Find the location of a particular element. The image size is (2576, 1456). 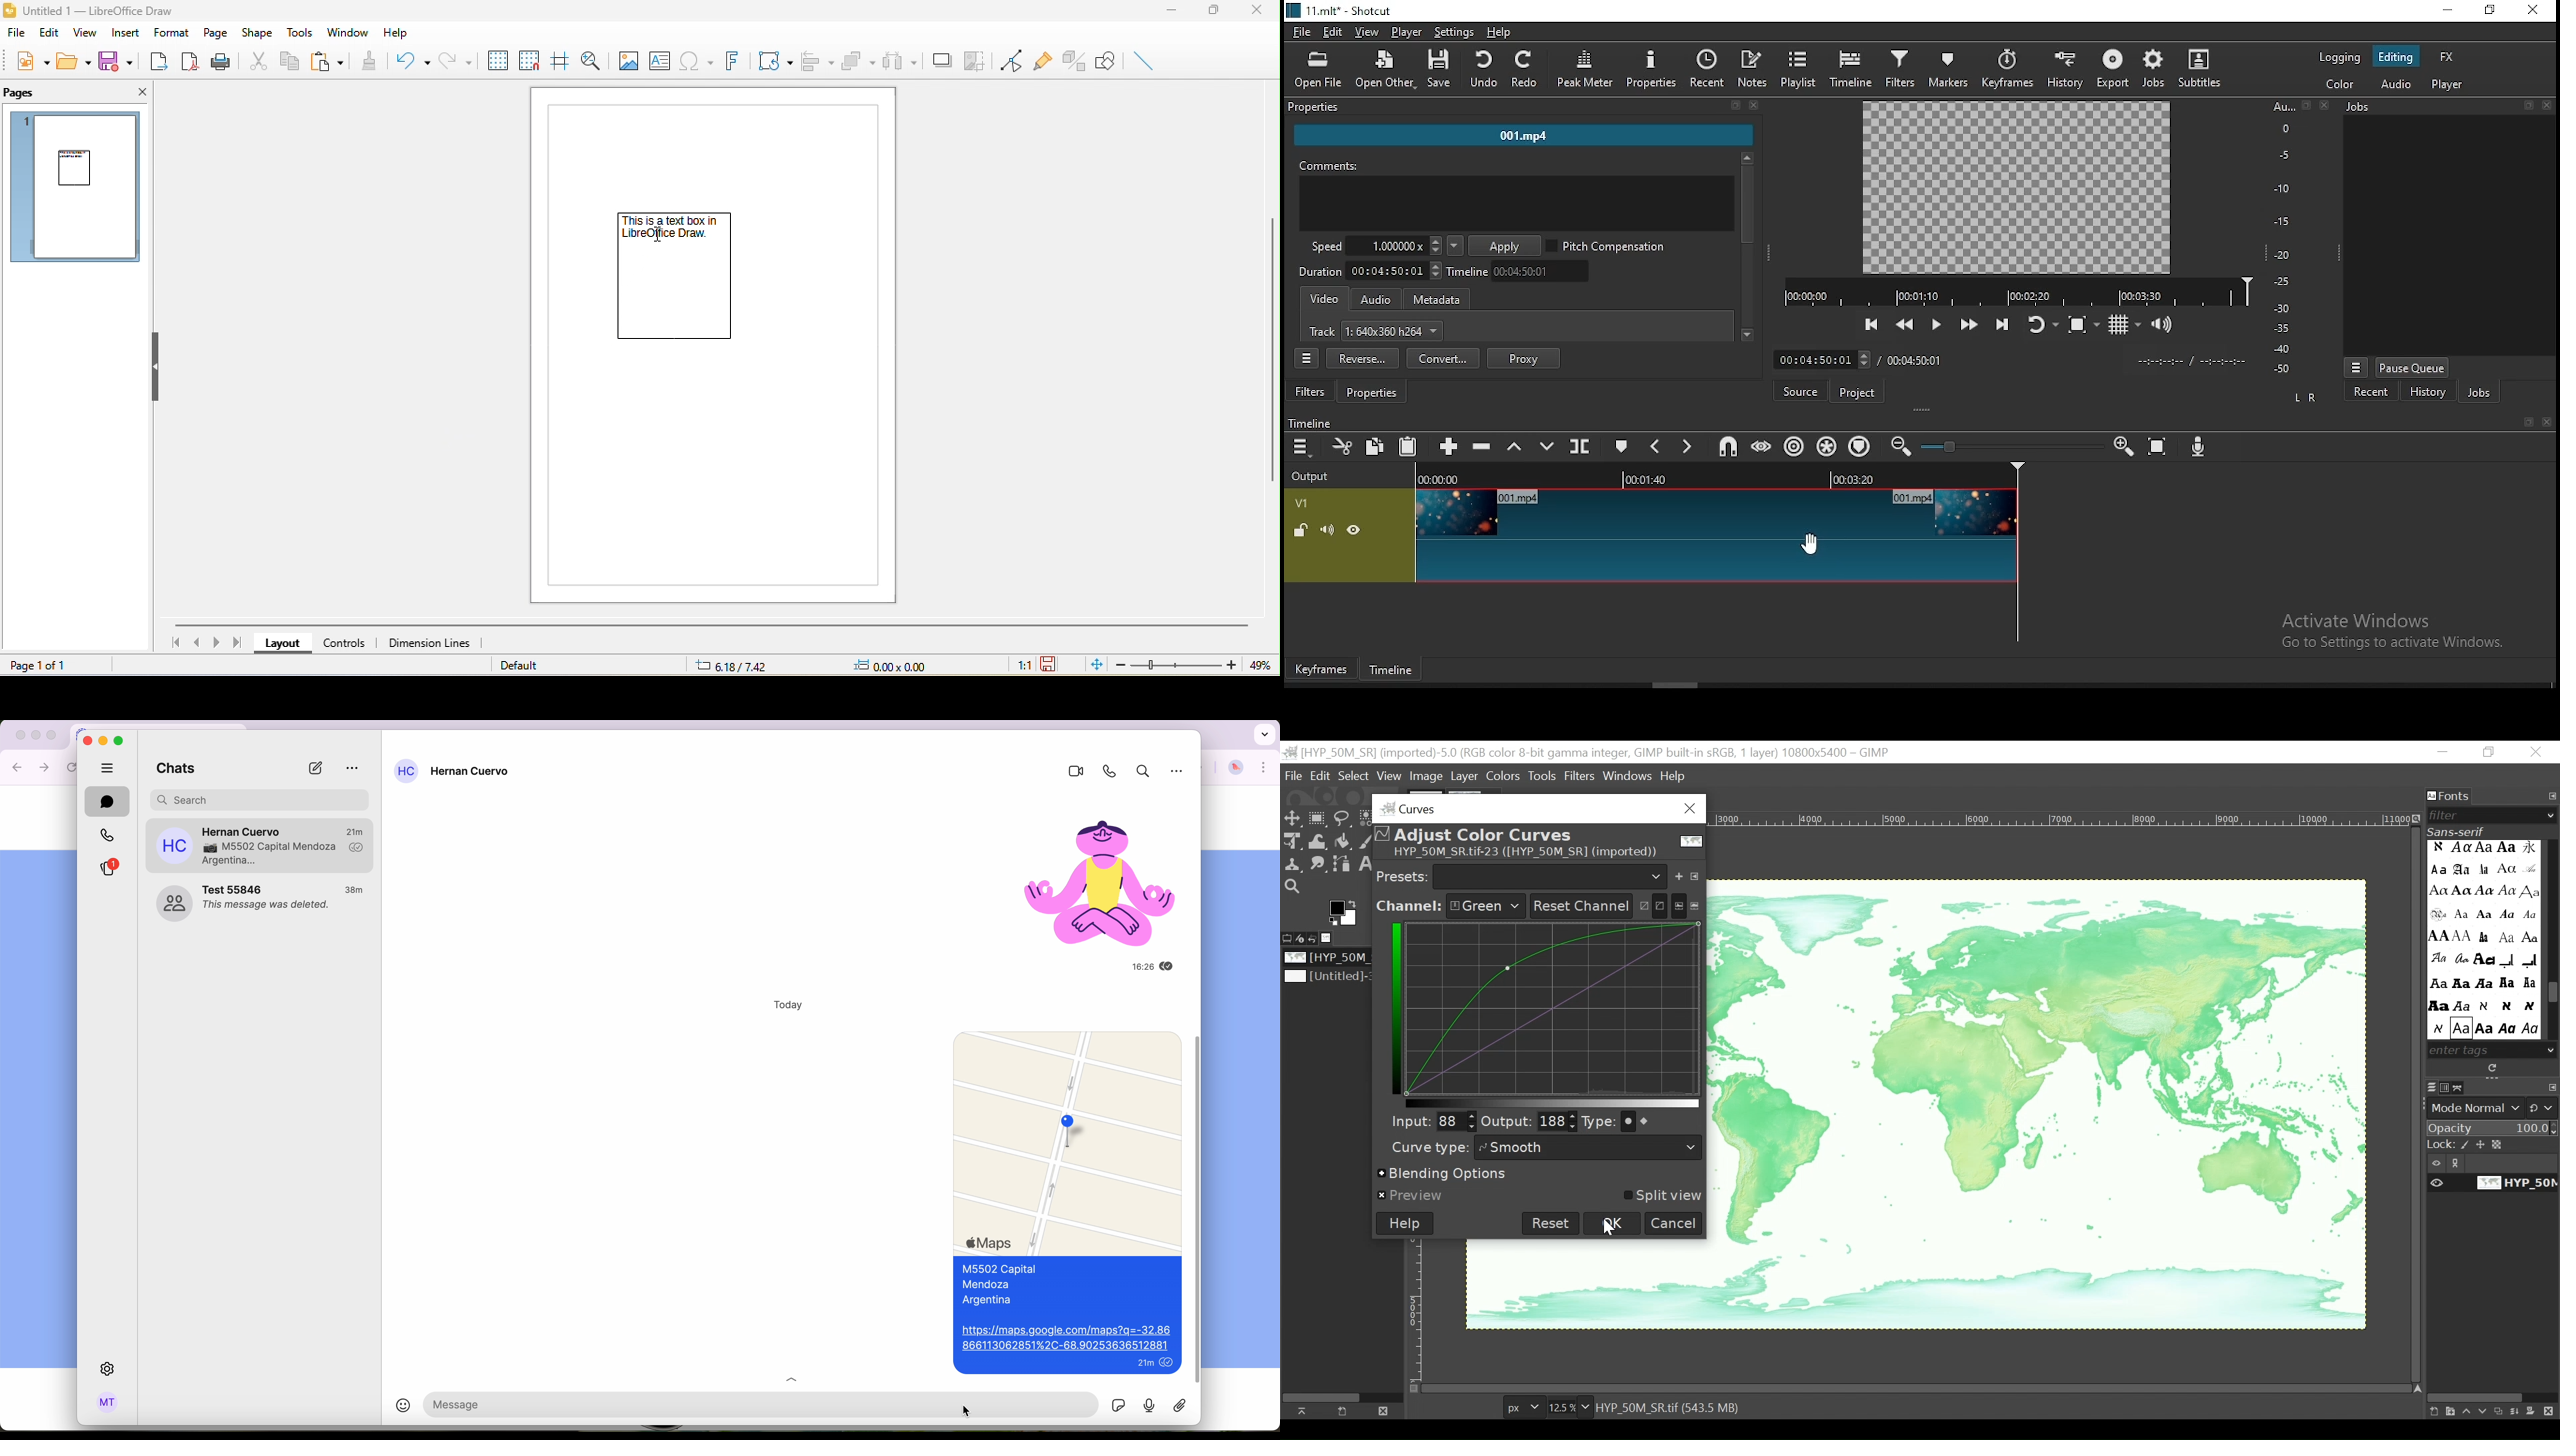

comments is located at coordinates (1514, 195).